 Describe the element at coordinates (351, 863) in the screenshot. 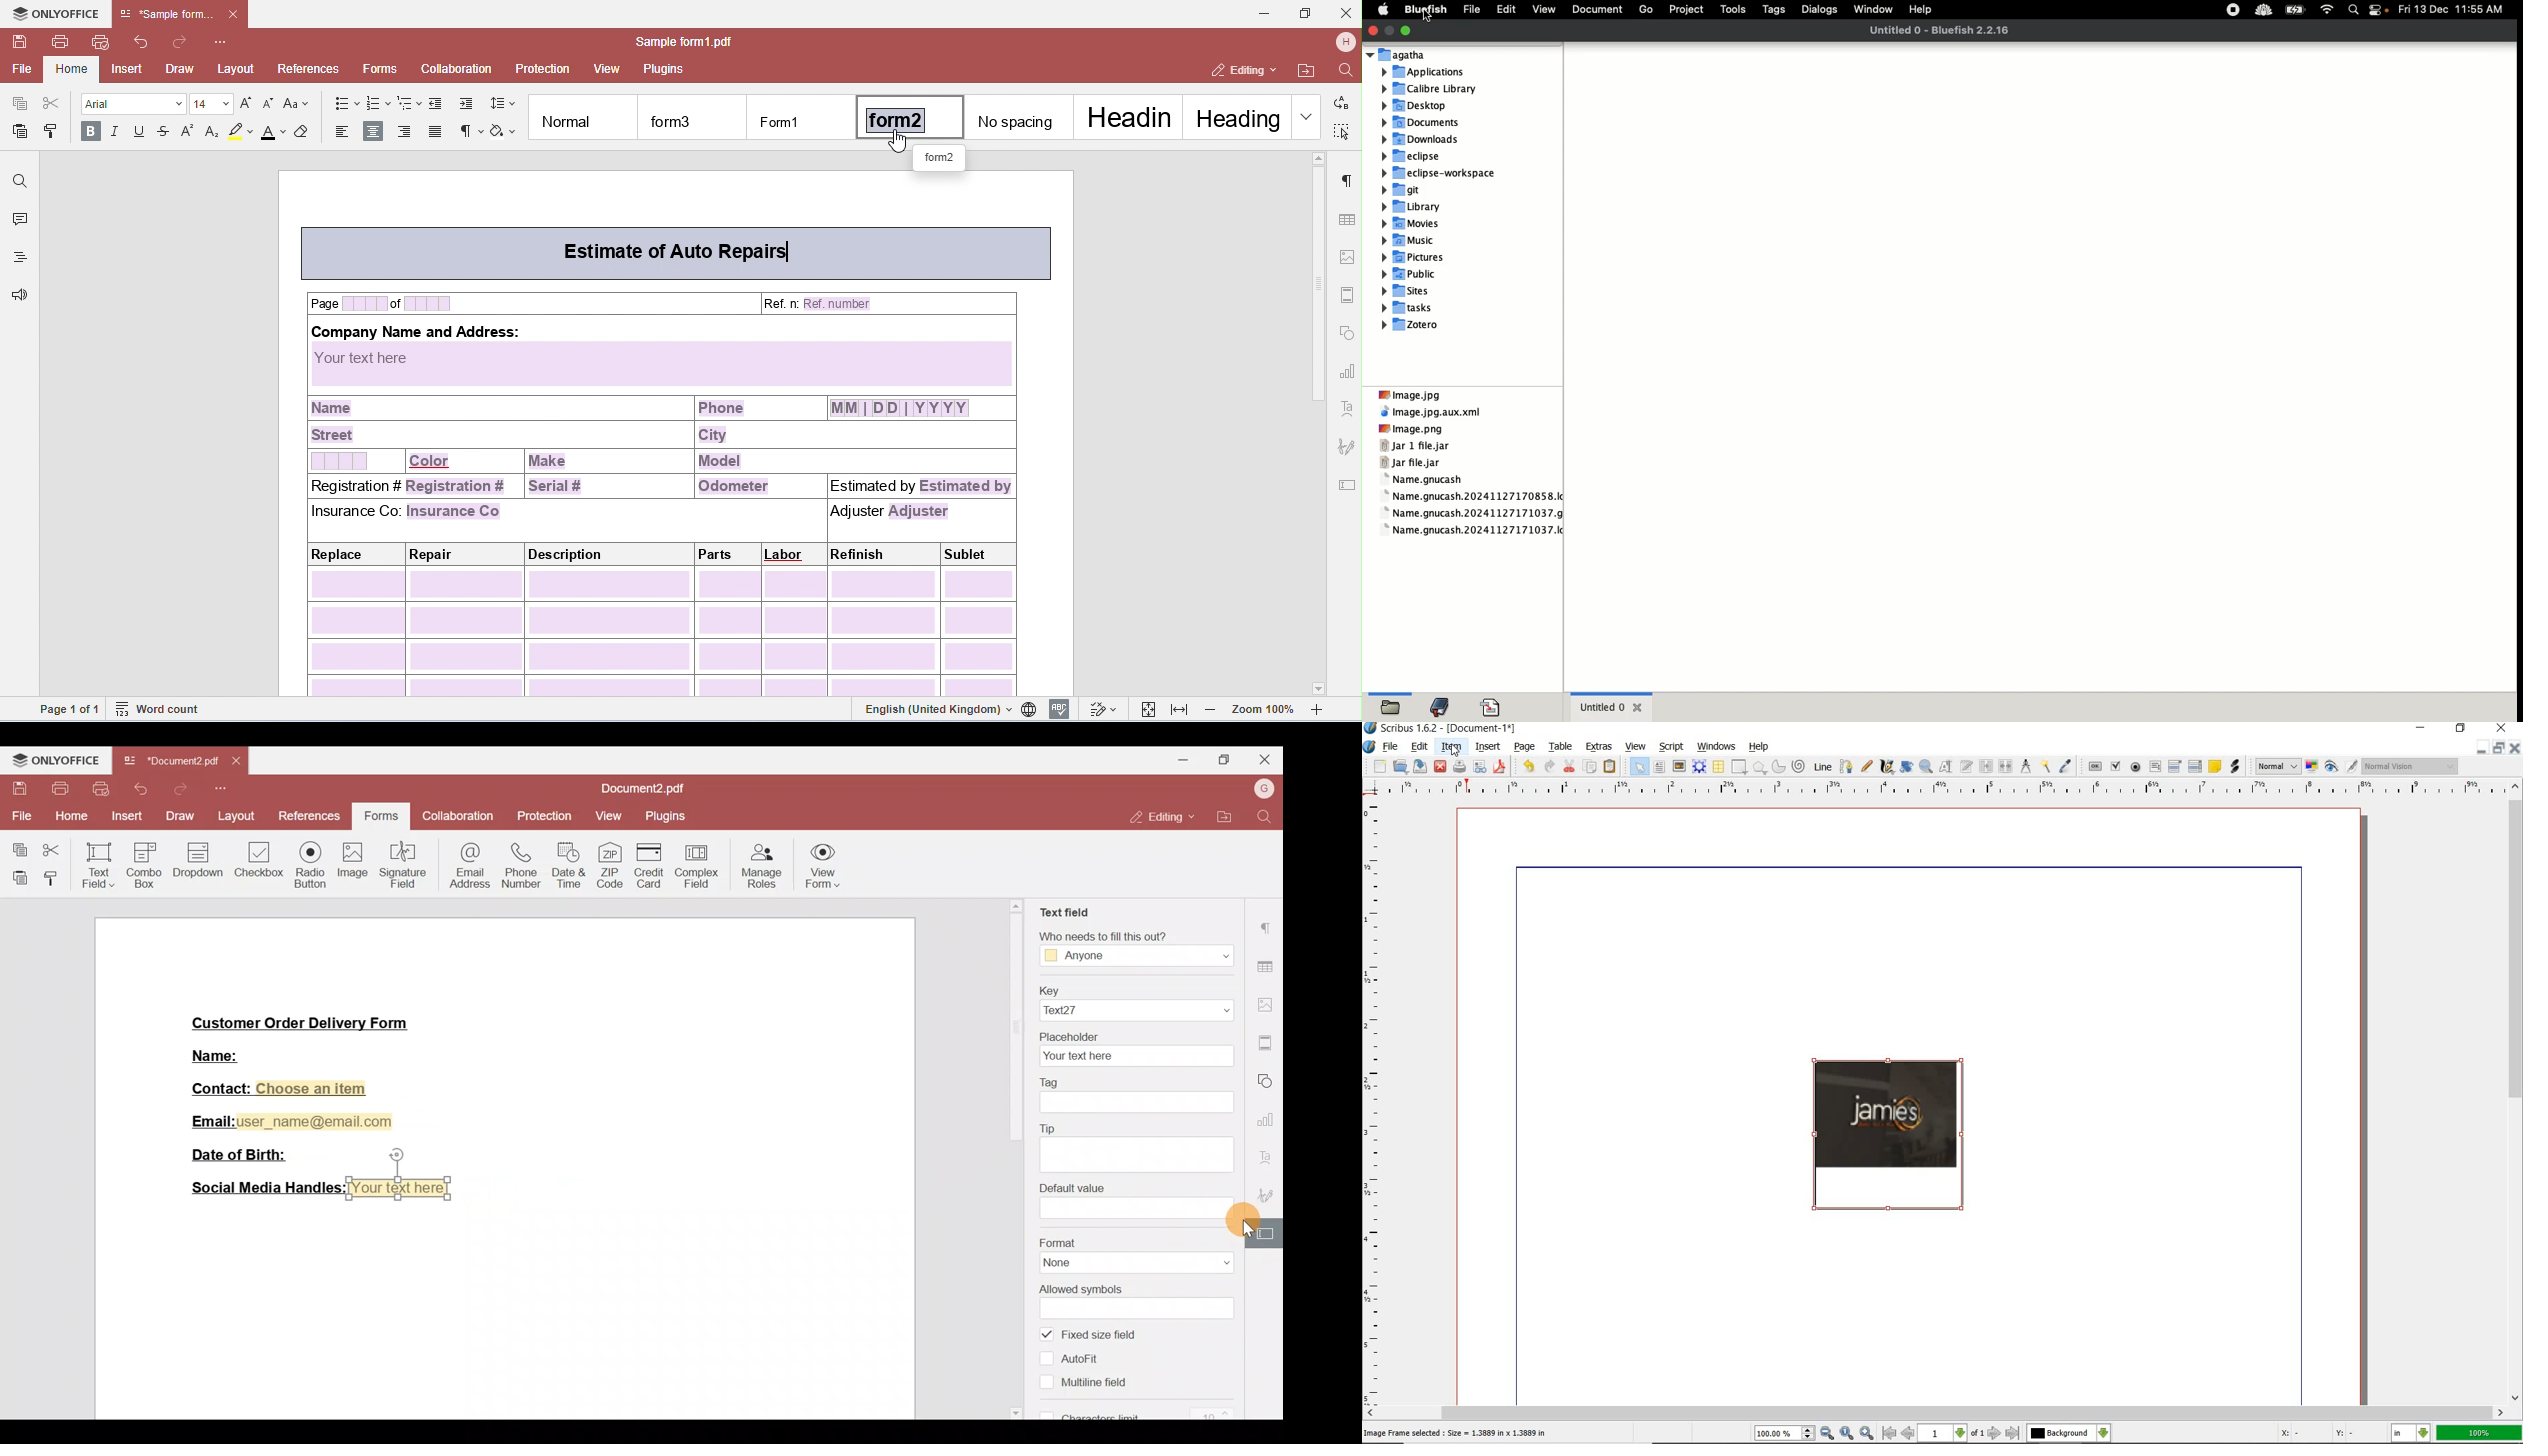

I see `Image` at that location.